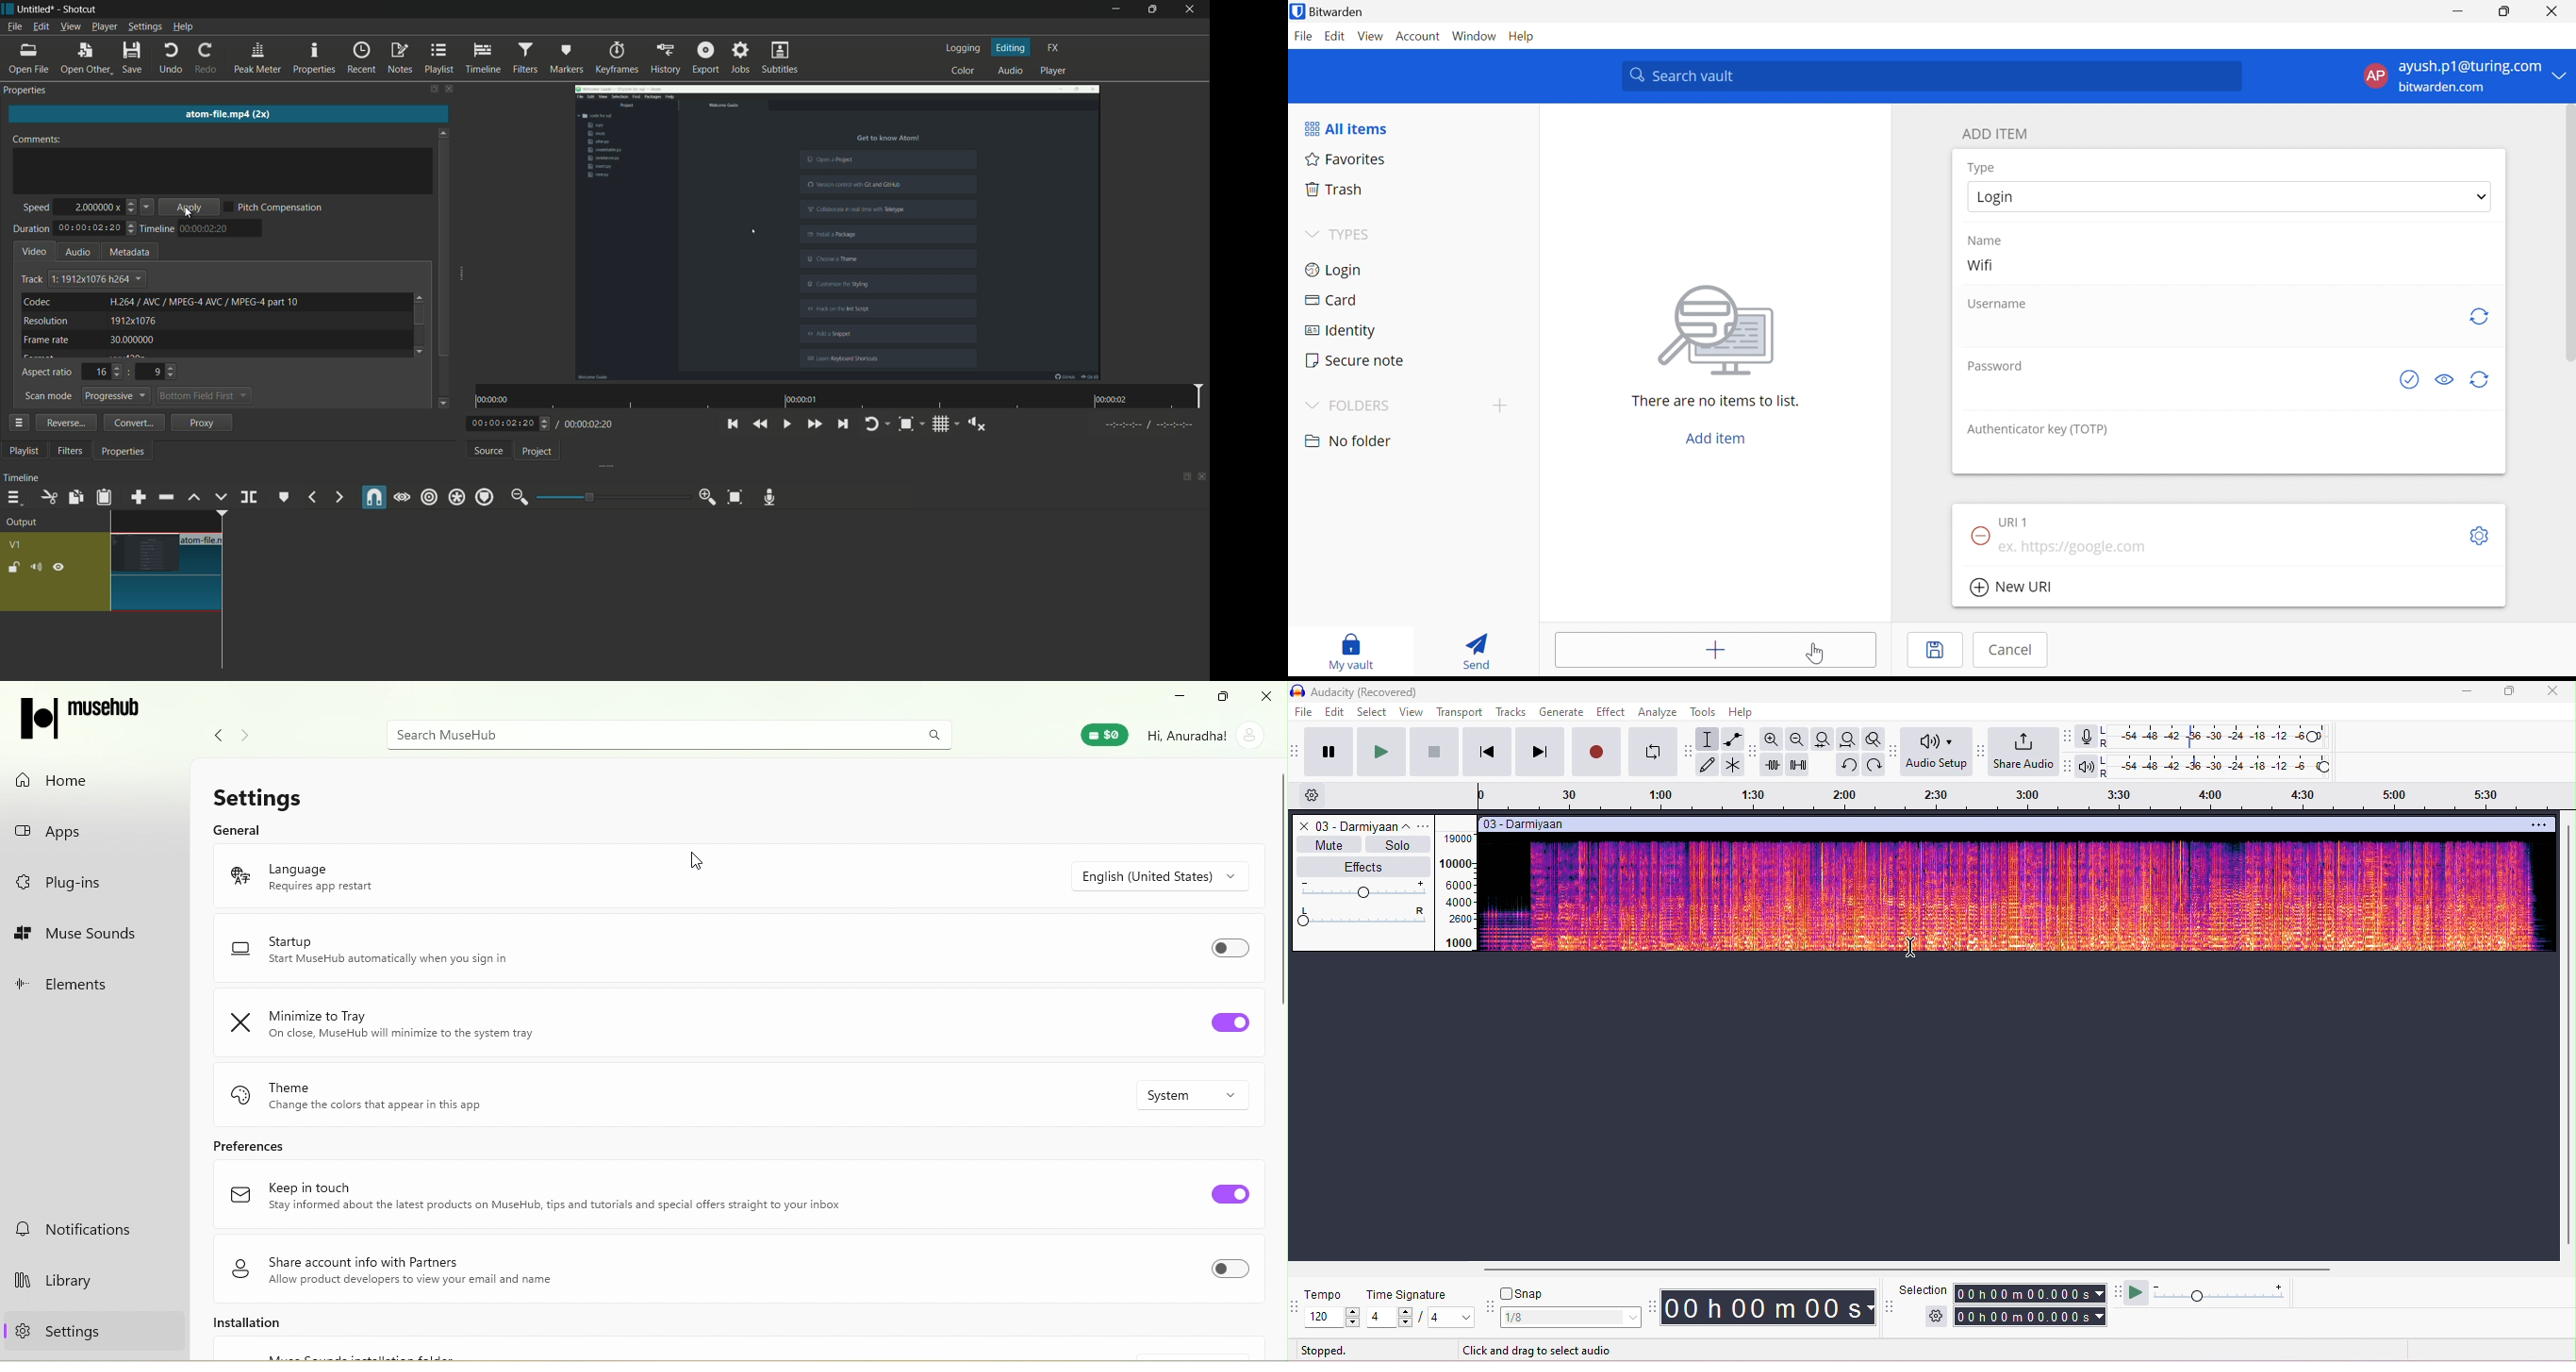  I want to click on current time, so click(504, 424).